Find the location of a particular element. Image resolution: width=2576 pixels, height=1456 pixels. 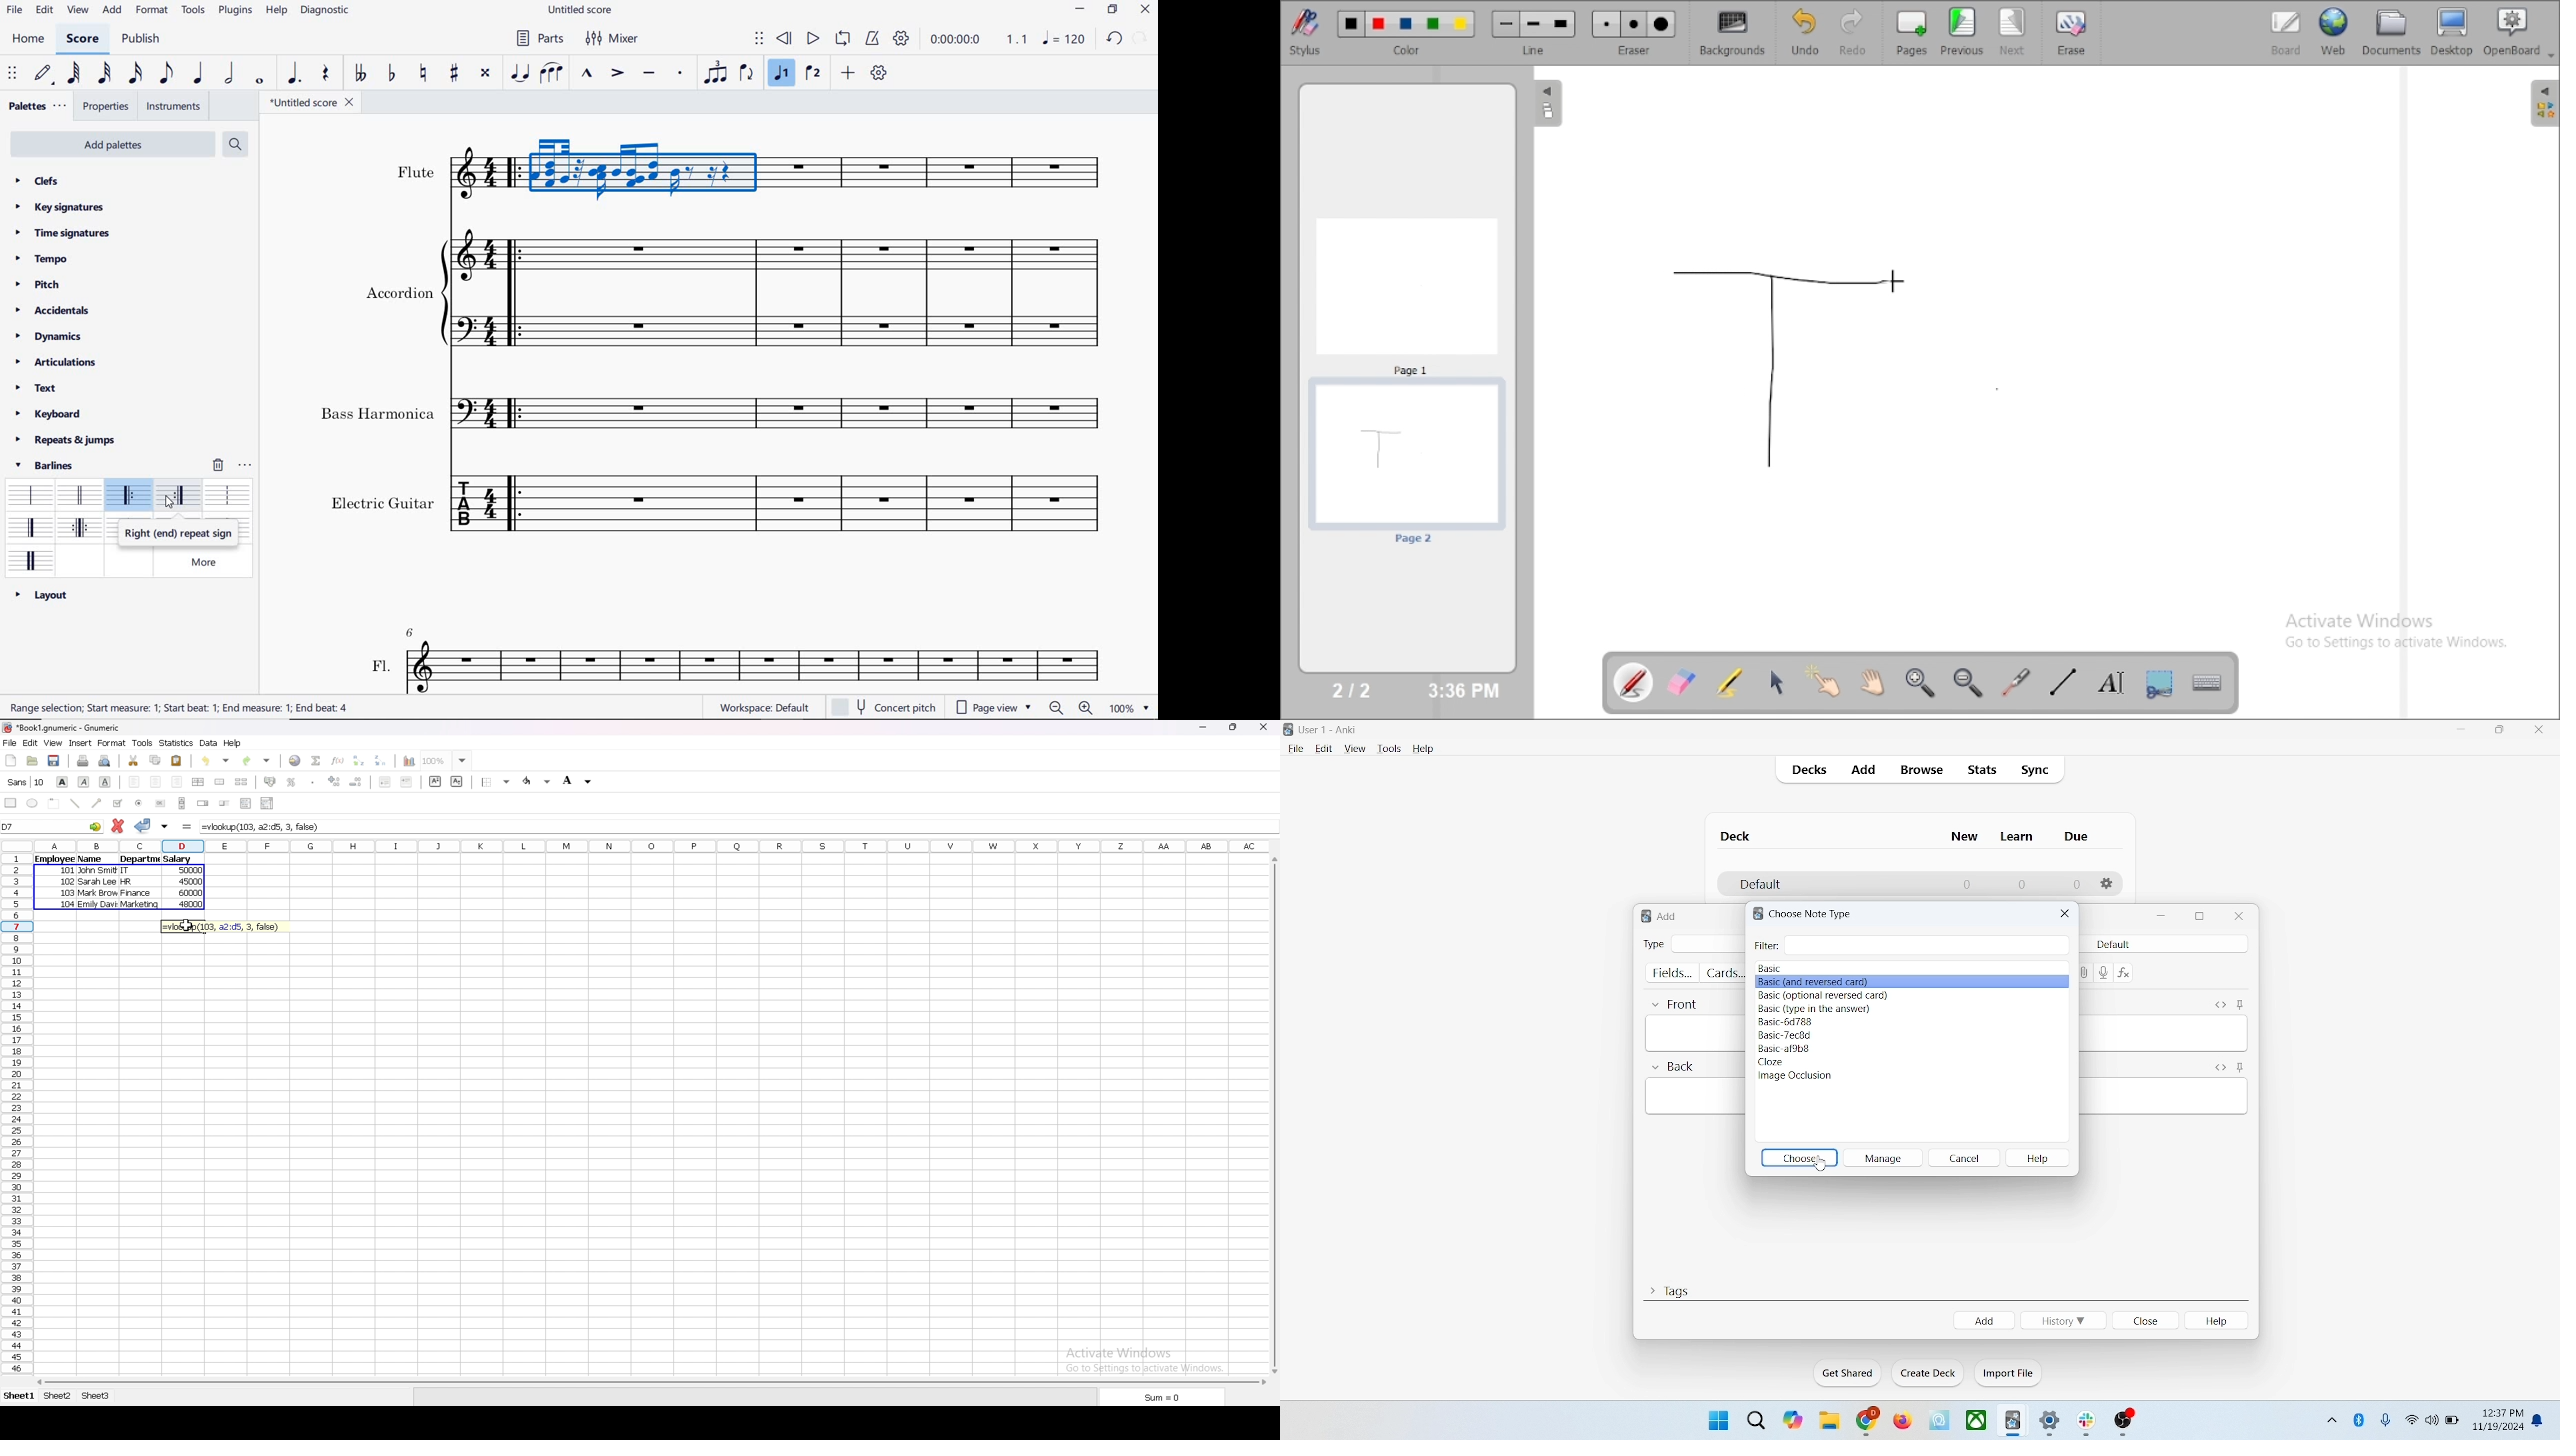

add is located at coordinates (1865, 771).